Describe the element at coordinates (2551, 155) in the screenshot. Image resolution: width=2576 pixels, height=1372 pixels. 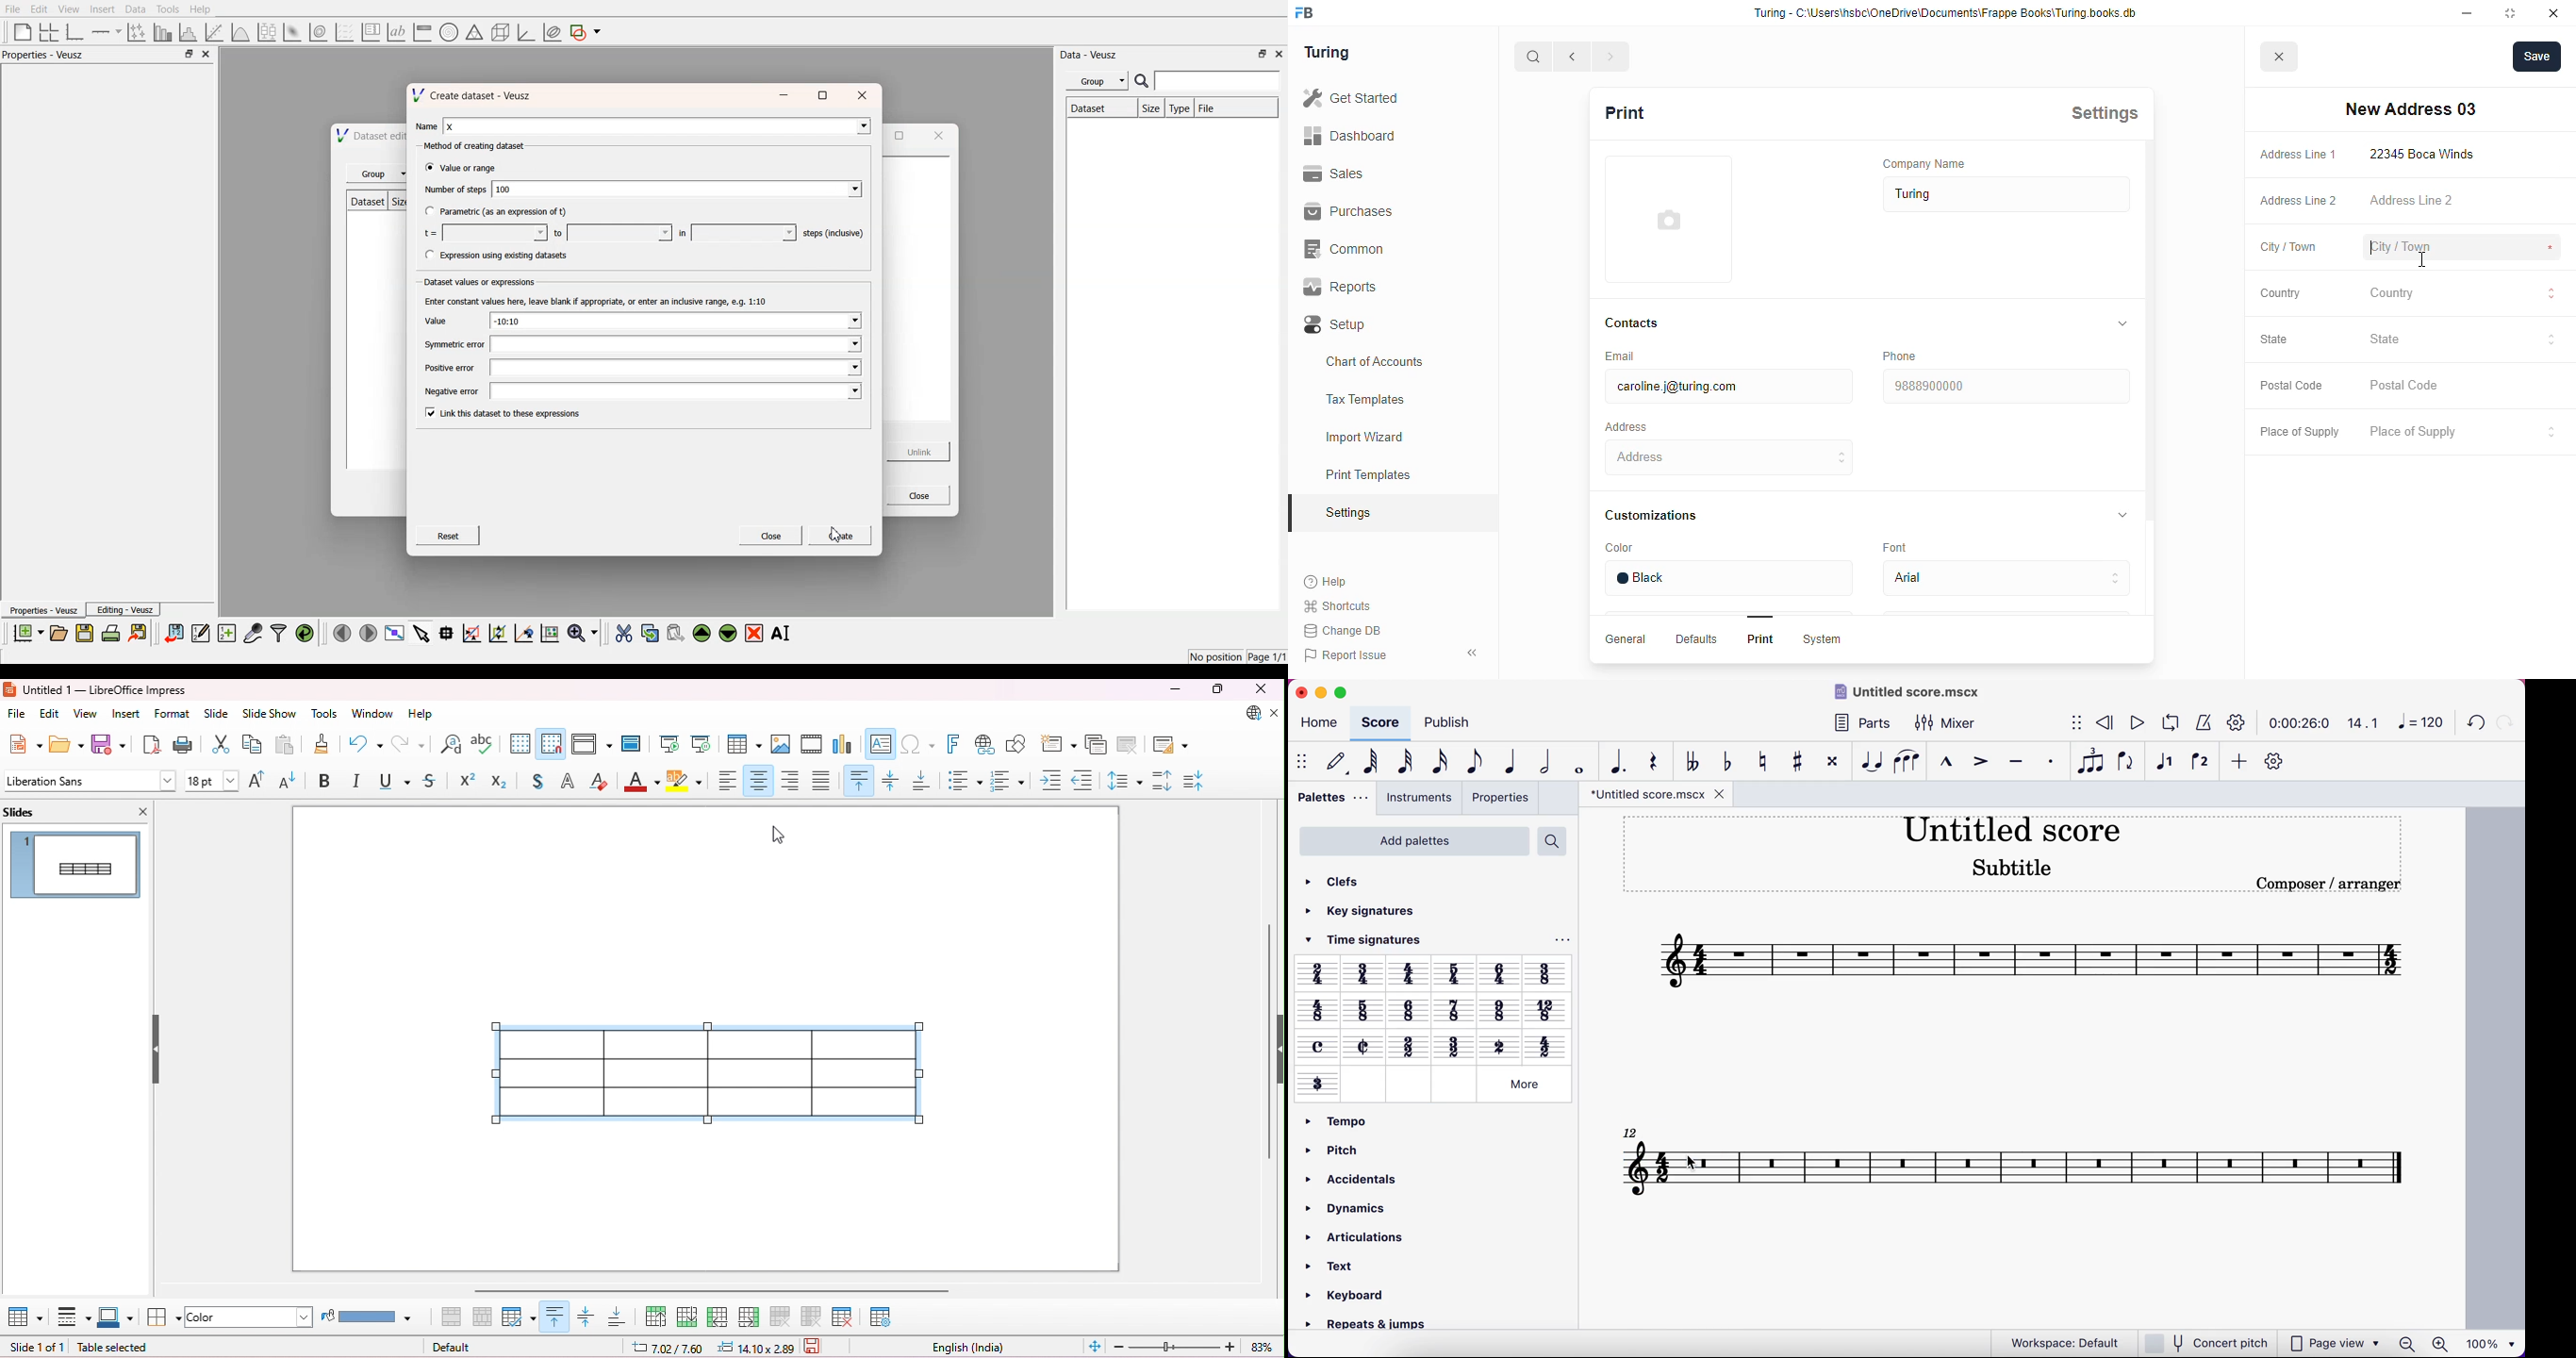
I see `compulsory to fill *` at that location.